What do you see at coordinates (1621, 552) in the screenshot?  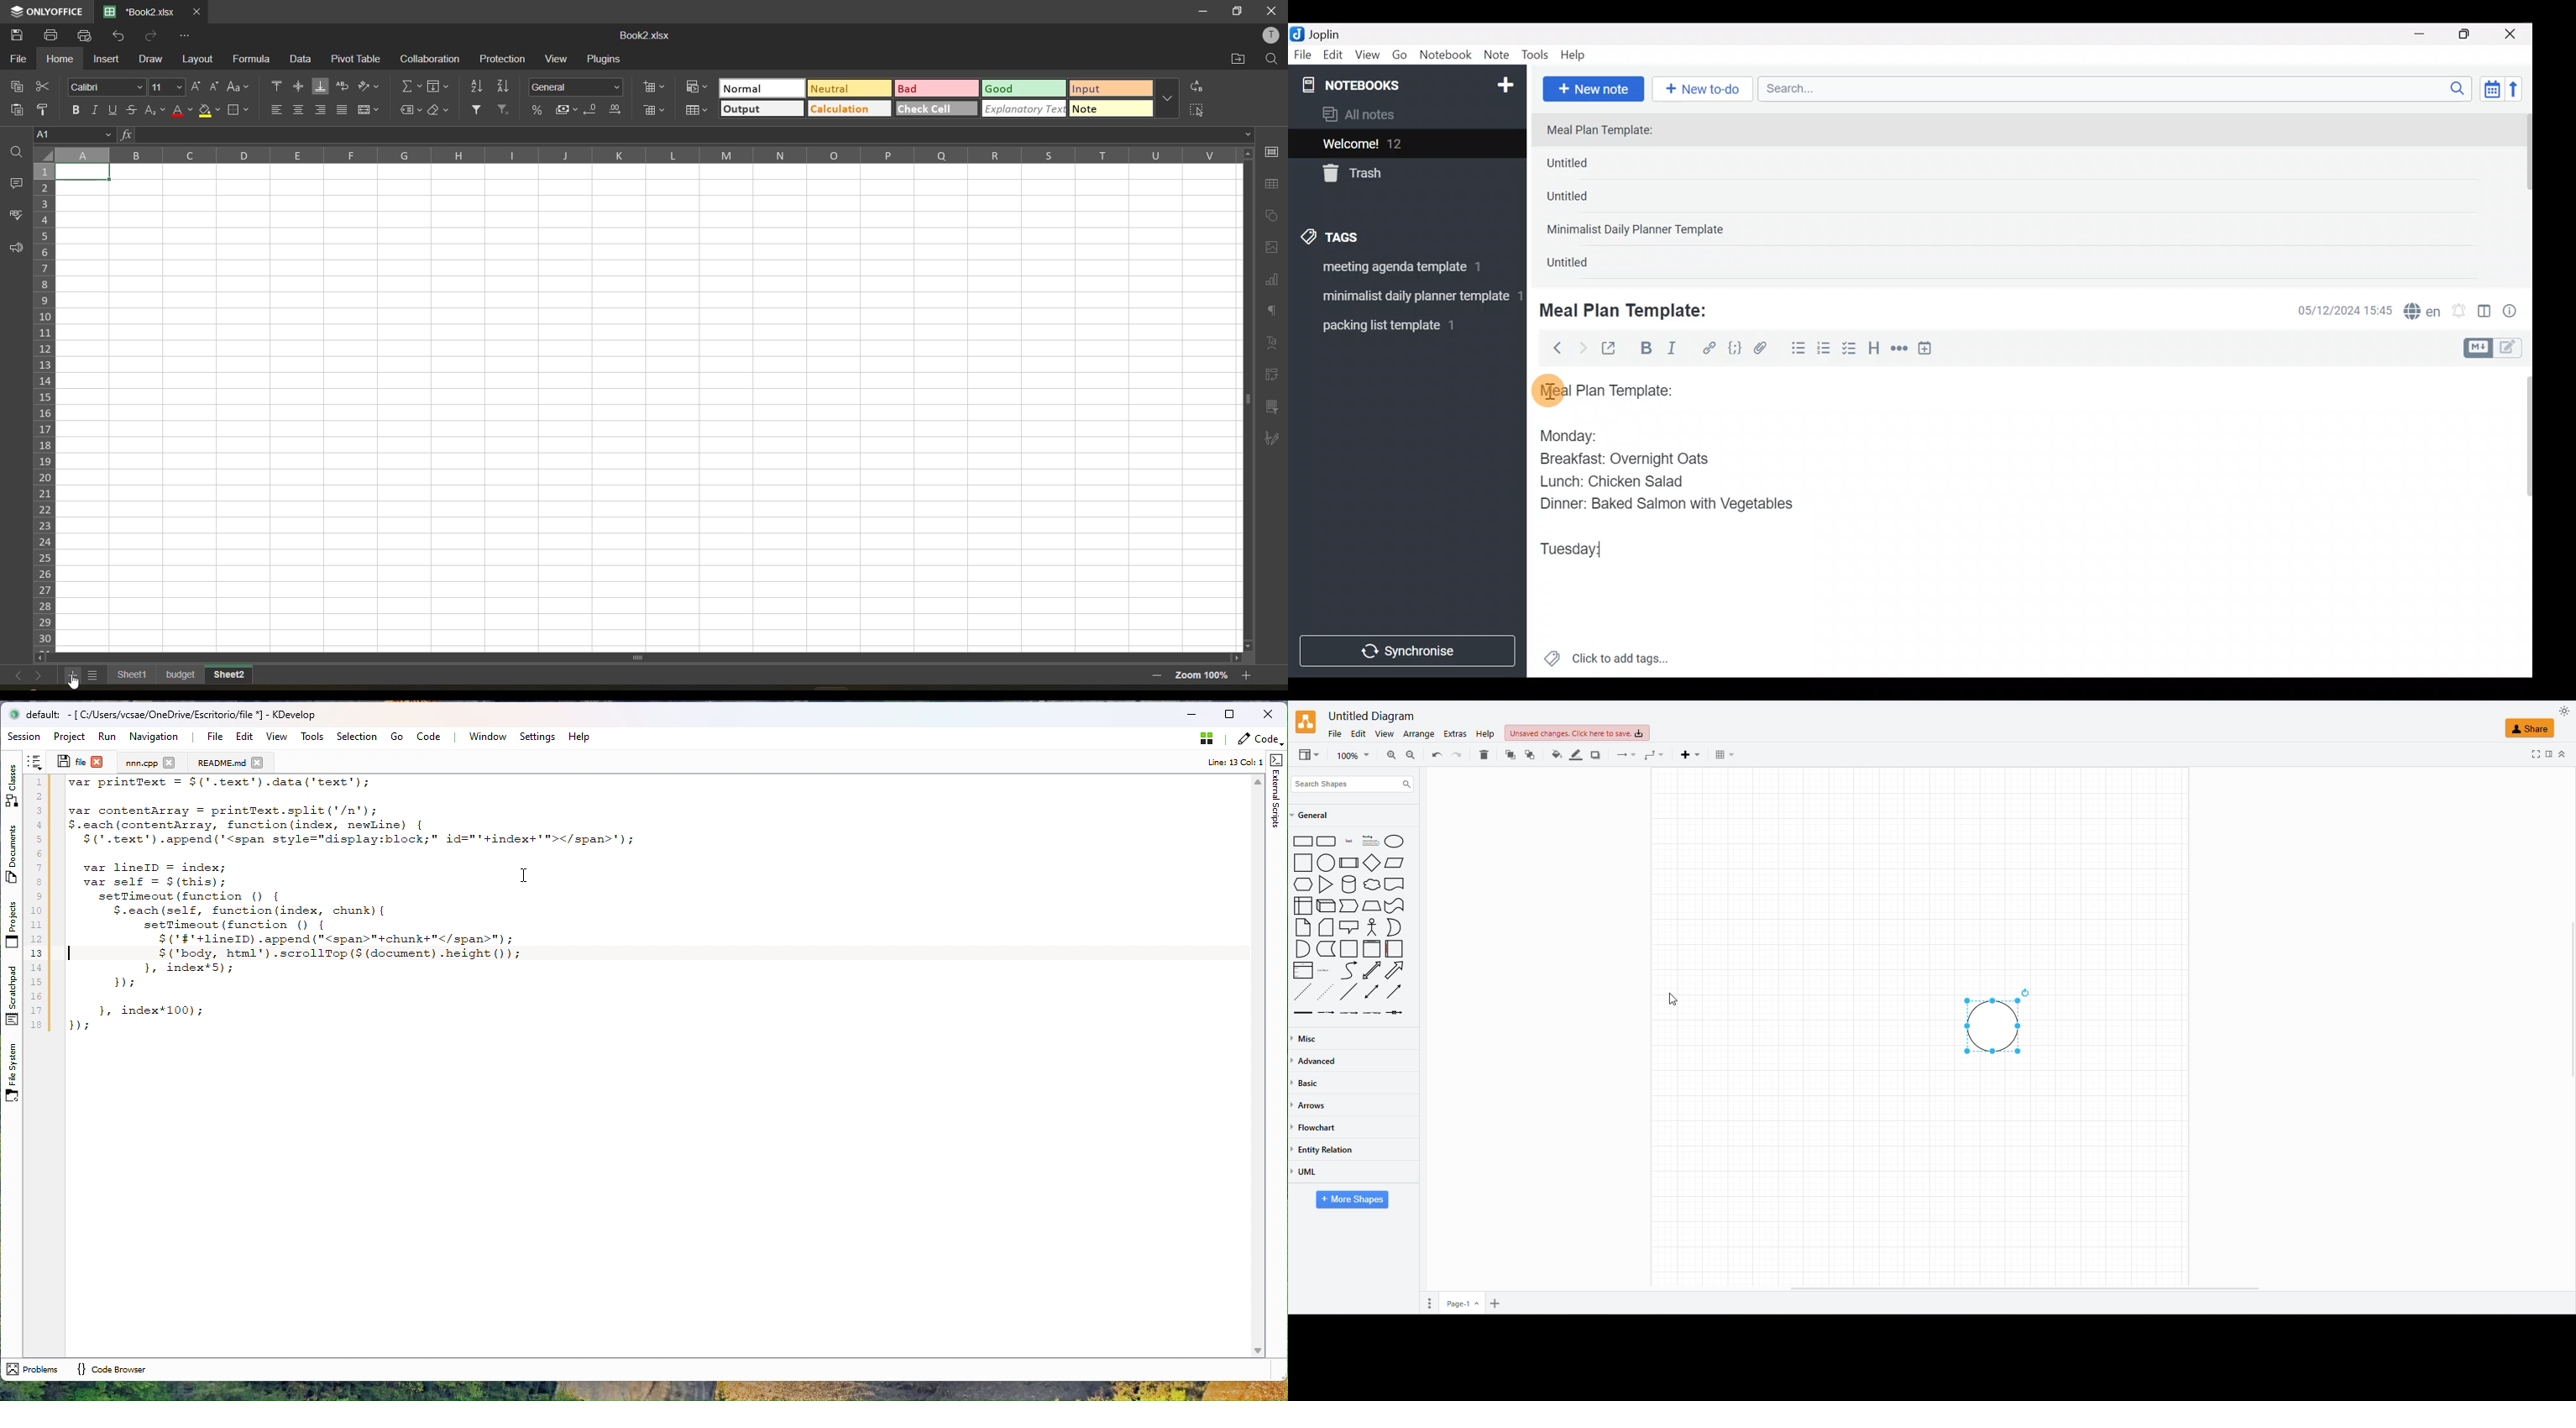 I see `text Cursor` at bounding box center [1621, 552].